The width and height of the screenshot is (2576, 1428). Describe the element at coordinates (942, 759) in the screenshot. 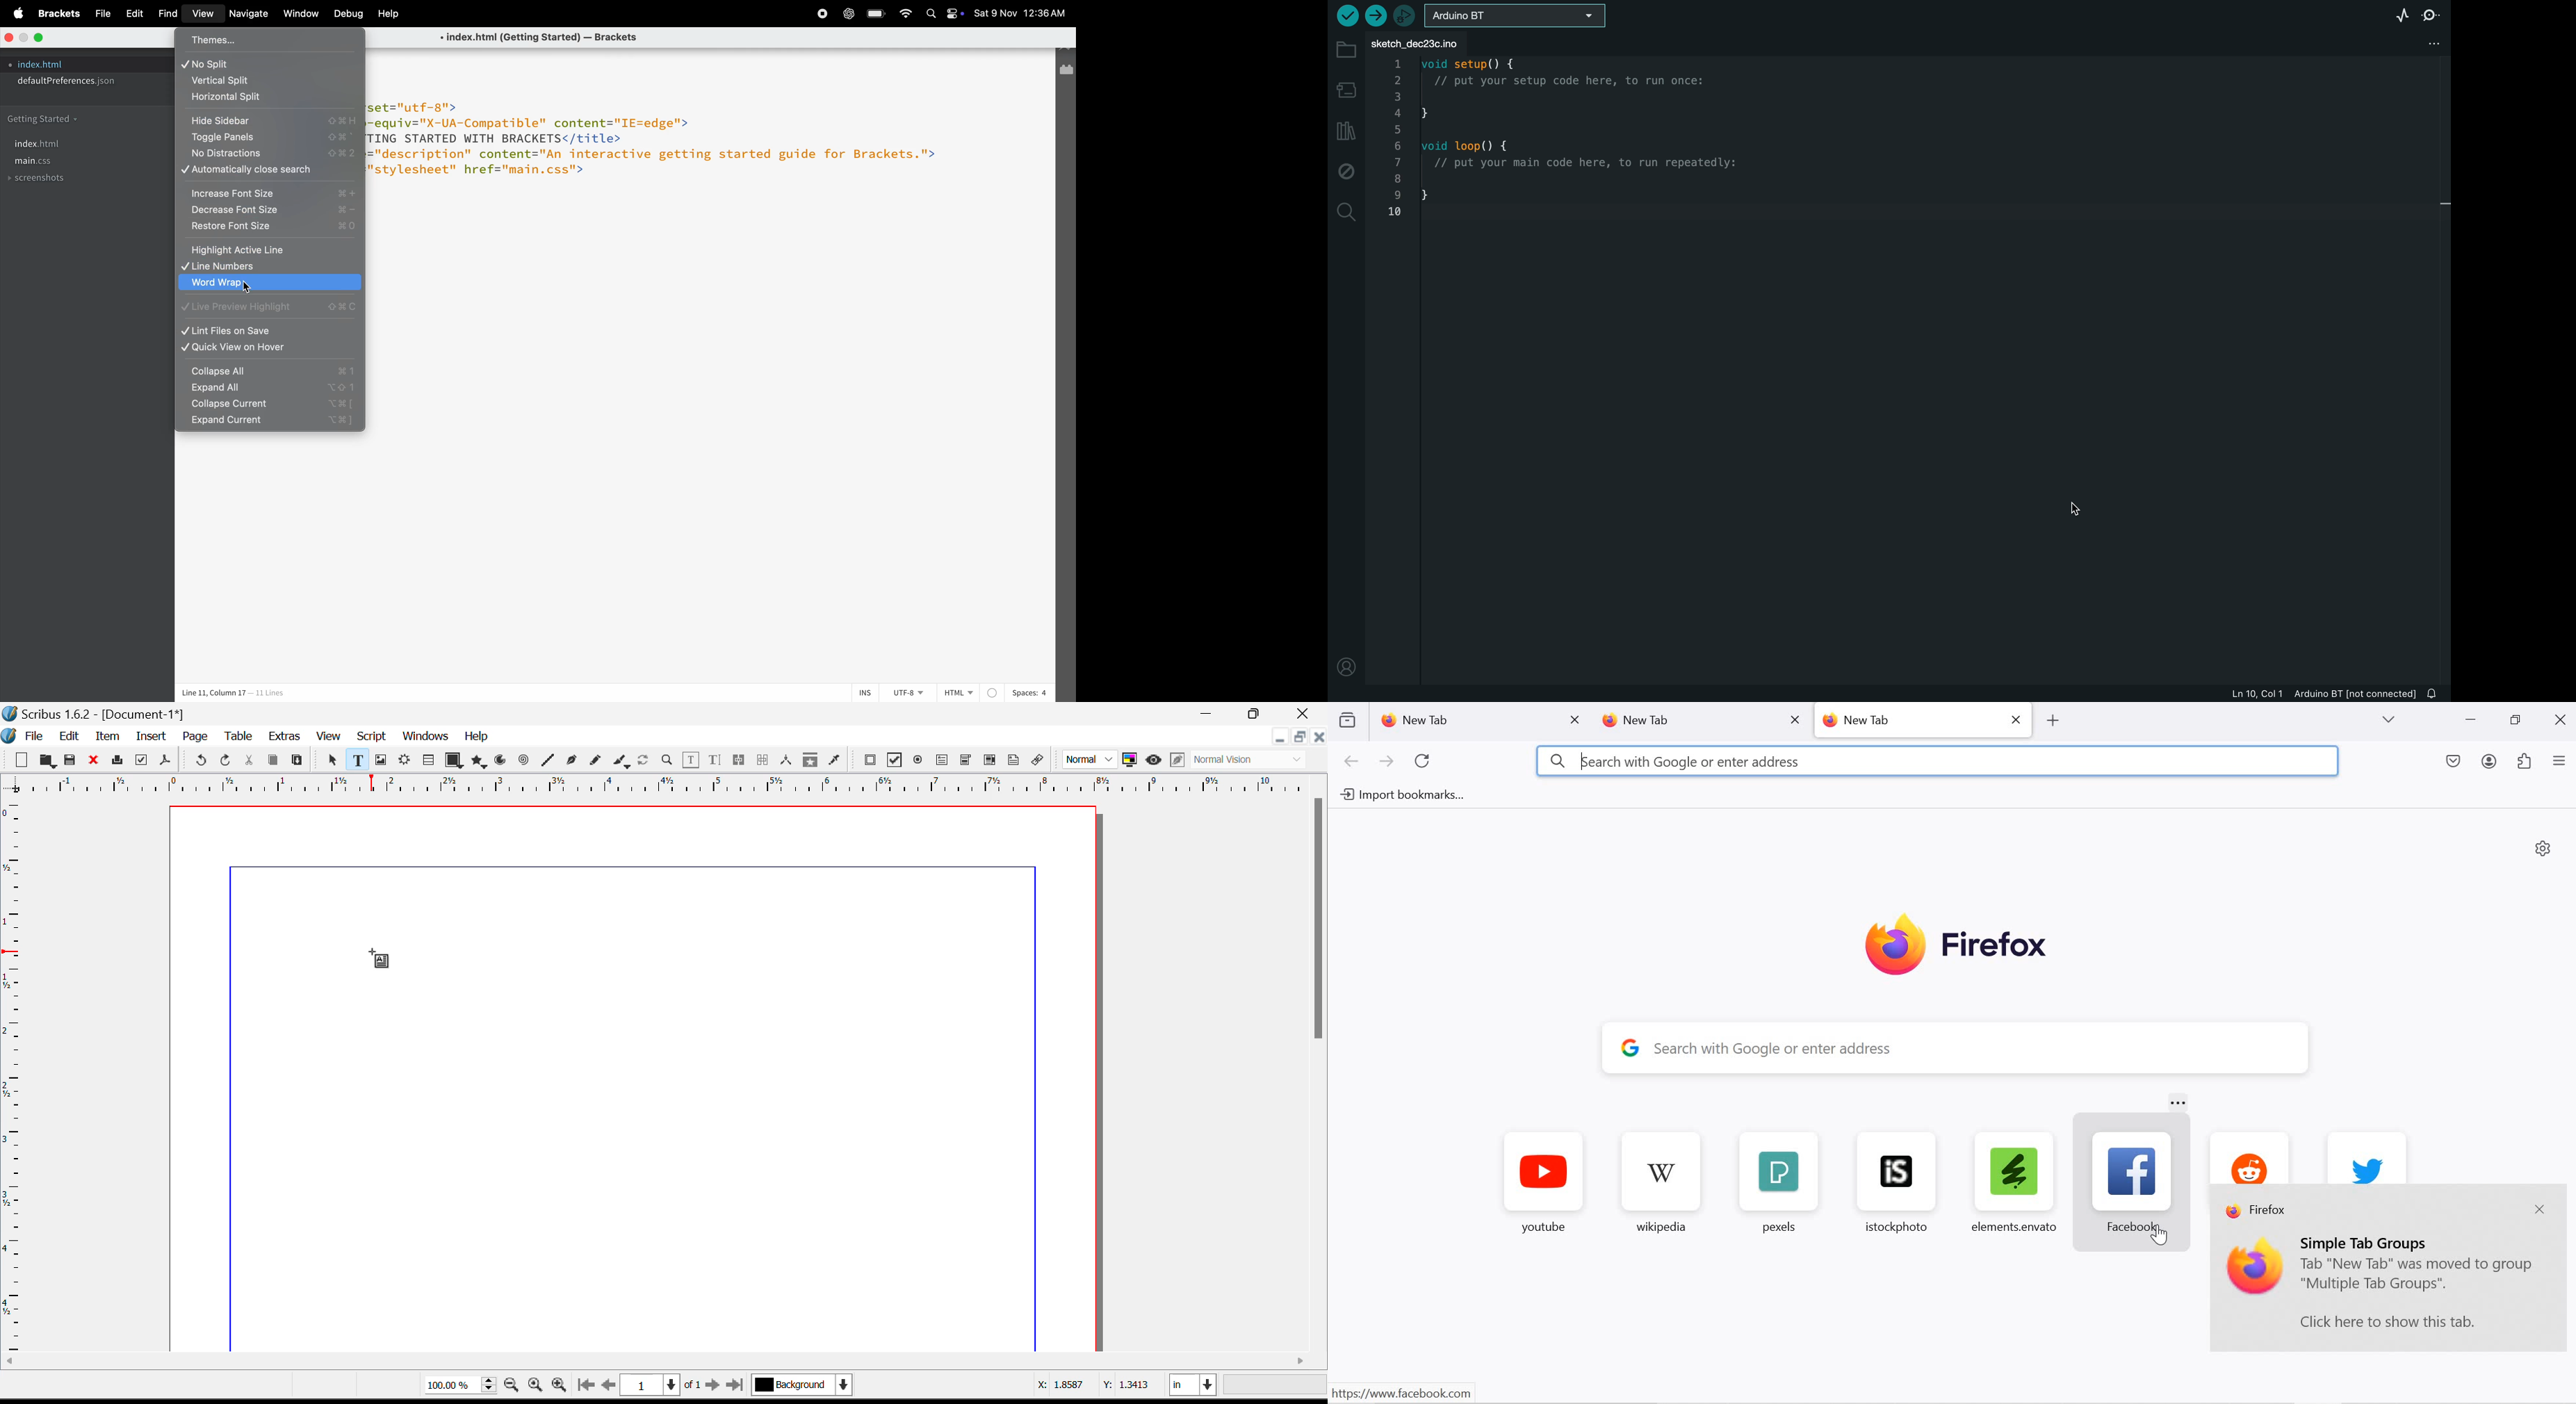

I see `Pdf Text Field` at that location.